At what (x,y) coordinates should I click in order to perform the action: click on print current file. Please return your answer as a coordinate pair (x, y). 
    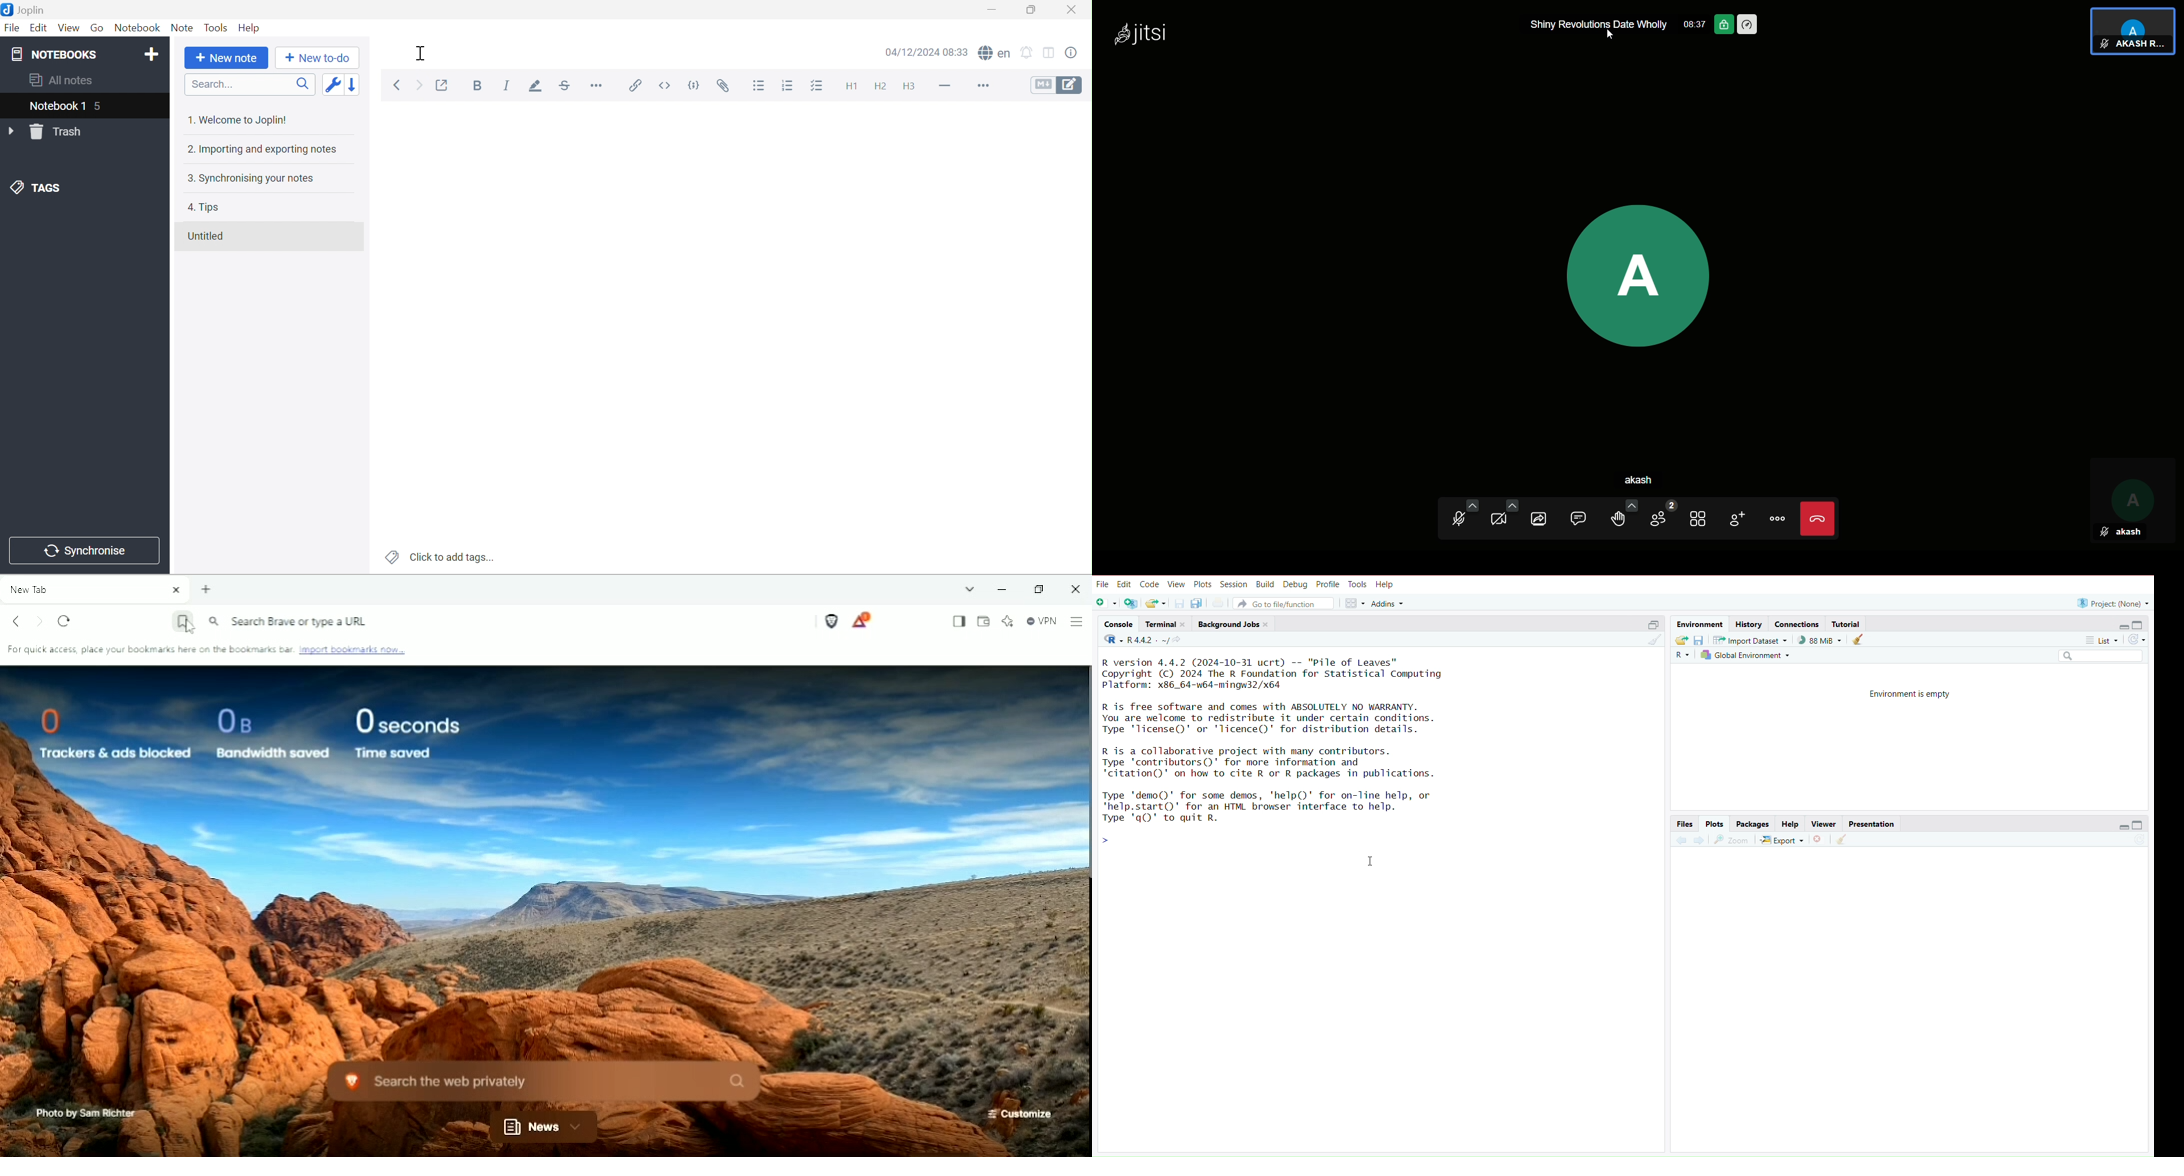
    Looking at the image, I should click on (1220, 603).